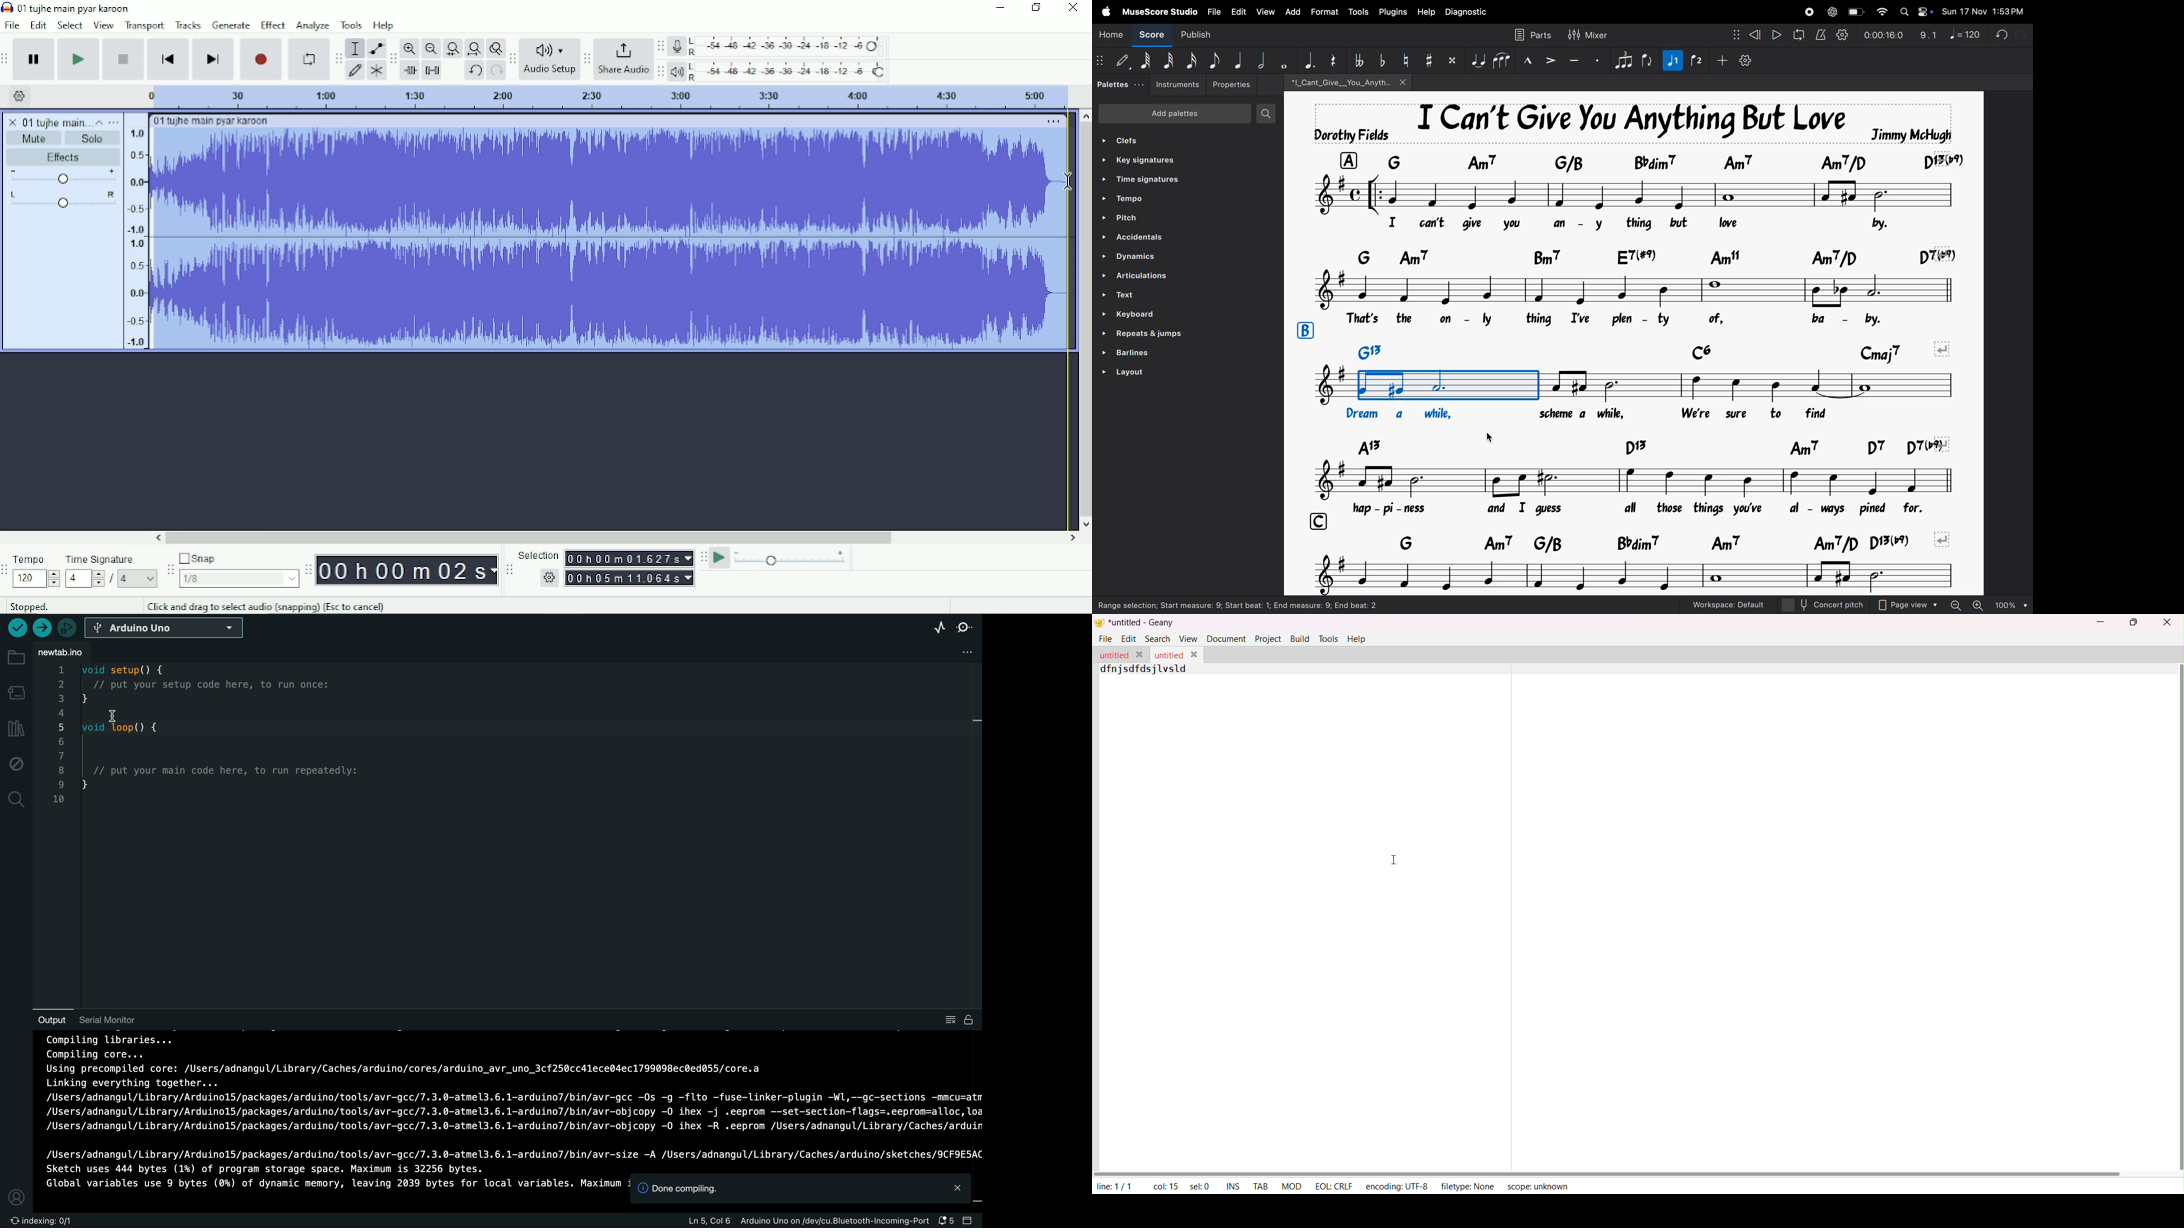  I want to click on clefs, so click(1135, 138).